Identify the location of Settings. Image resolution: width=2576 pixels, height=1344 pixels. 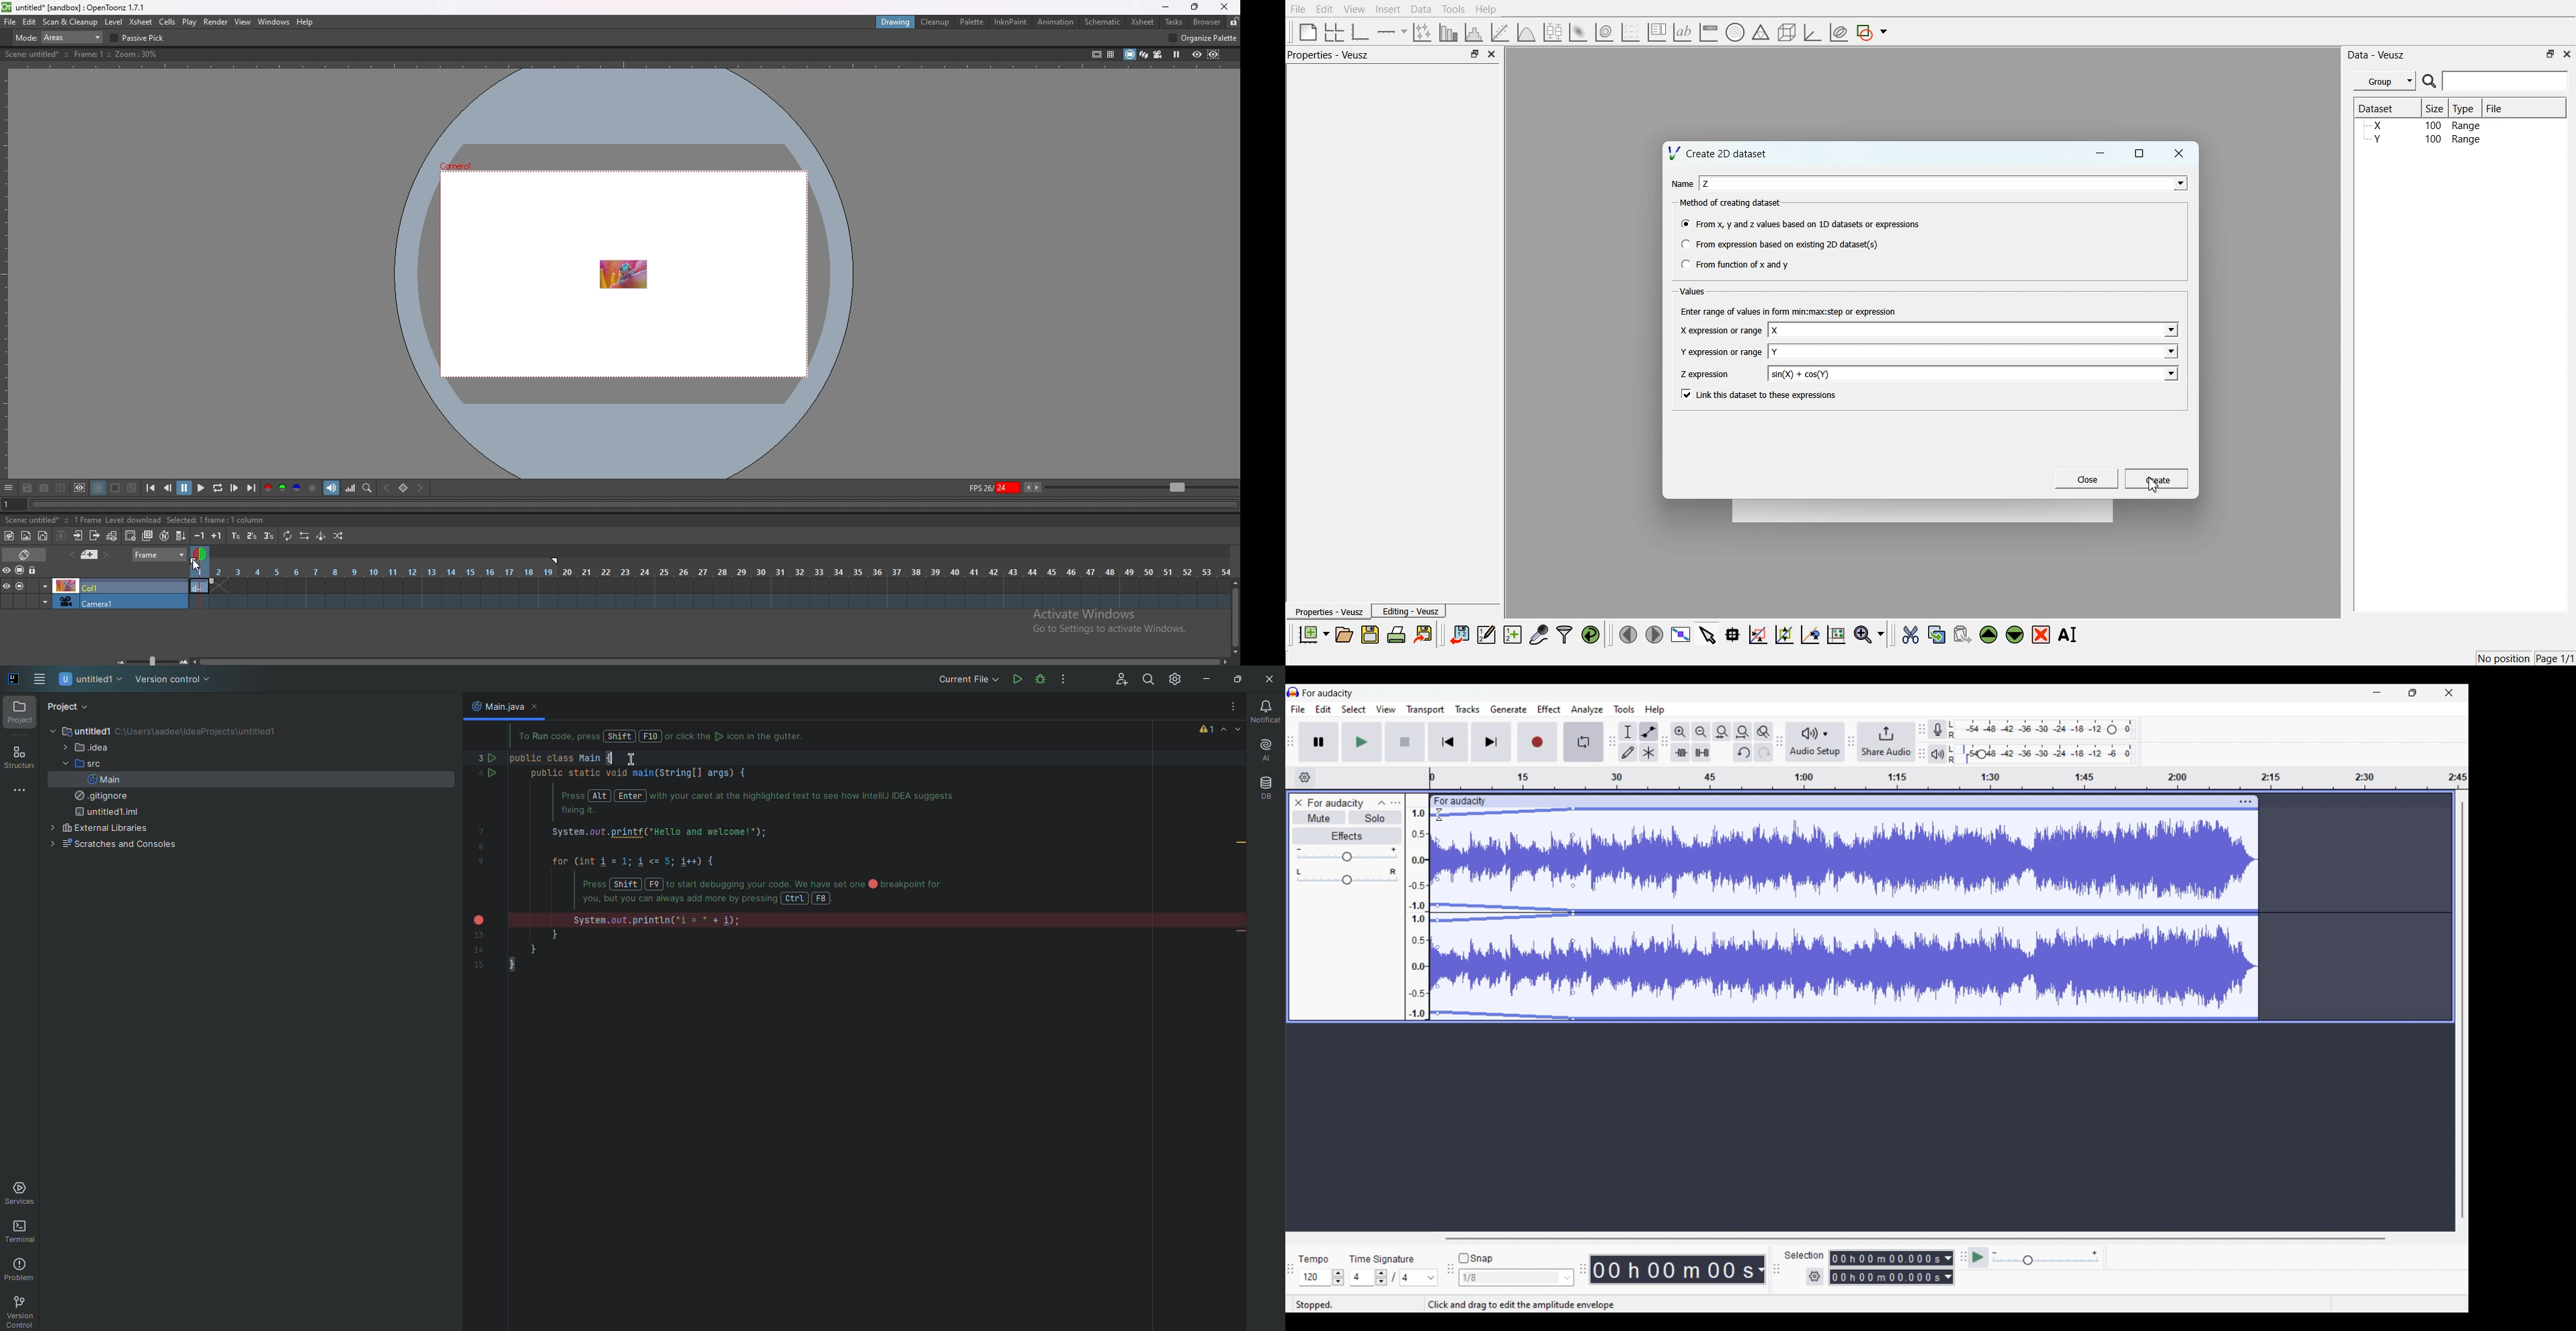
(1815, 1277).